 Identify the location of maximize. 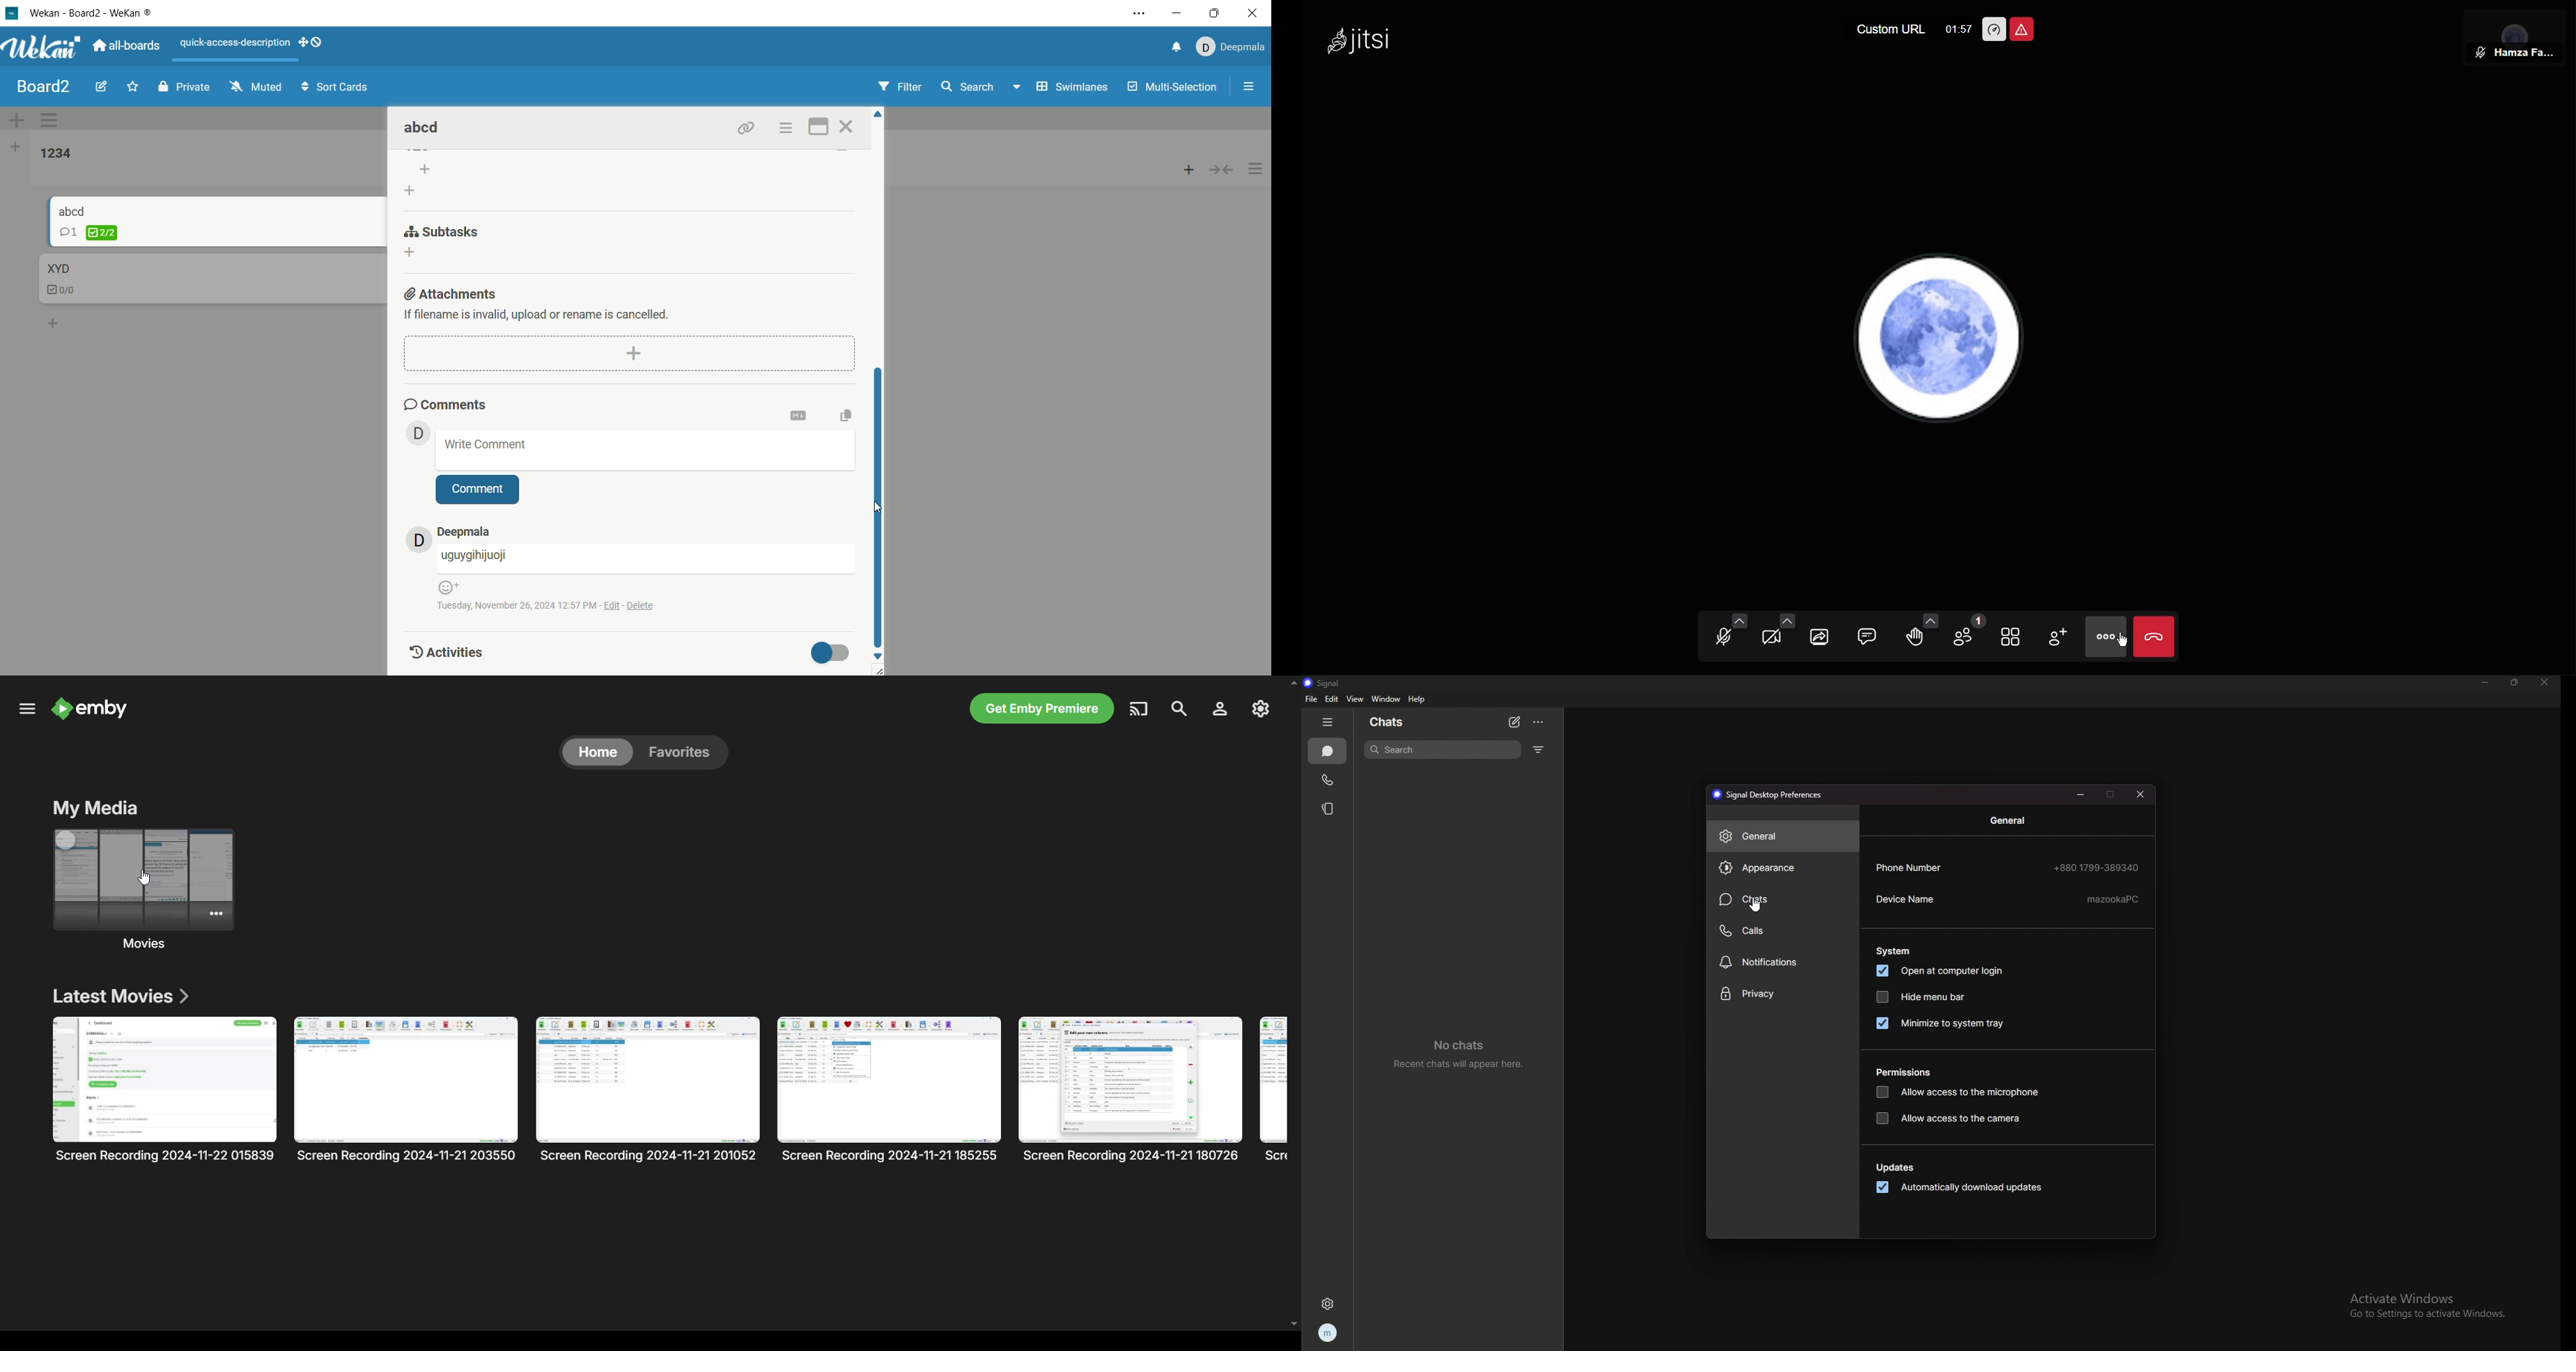
(1215, 15).